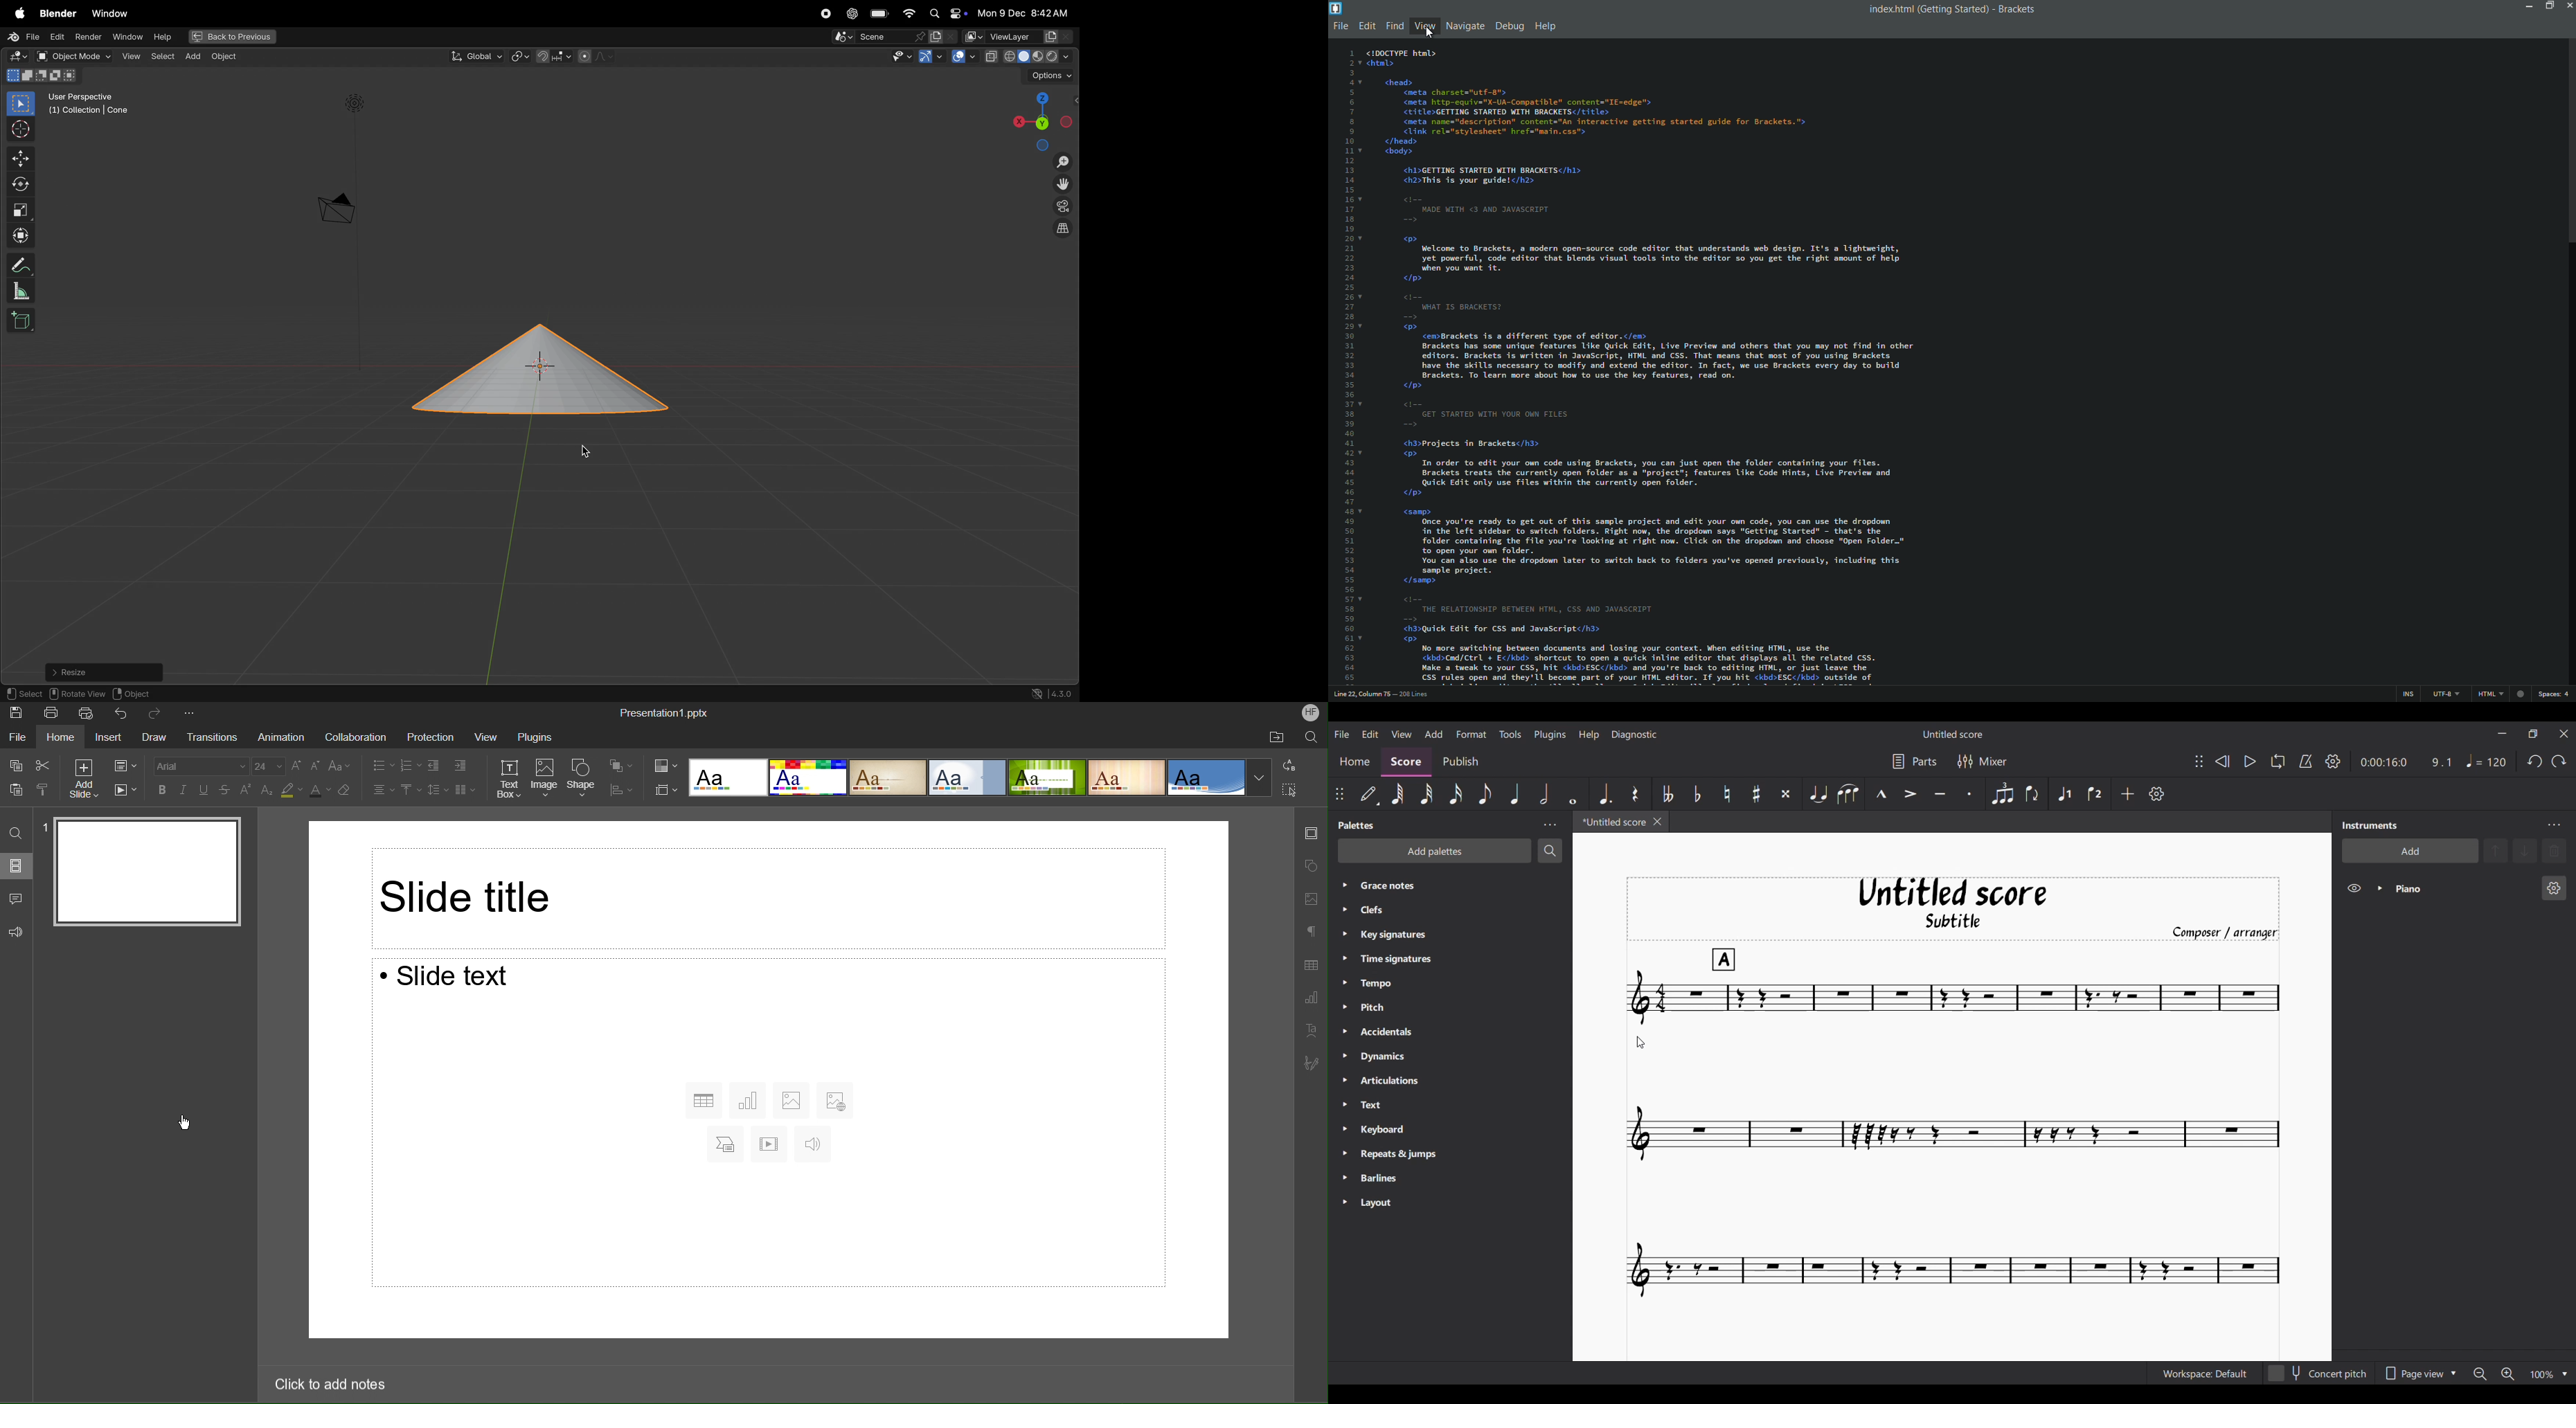 The width and height of the screenshot is (2576, 1428). Describe the element at coordinates (2496, 850) in the screenshot. I see `Move instrument up` at that location.